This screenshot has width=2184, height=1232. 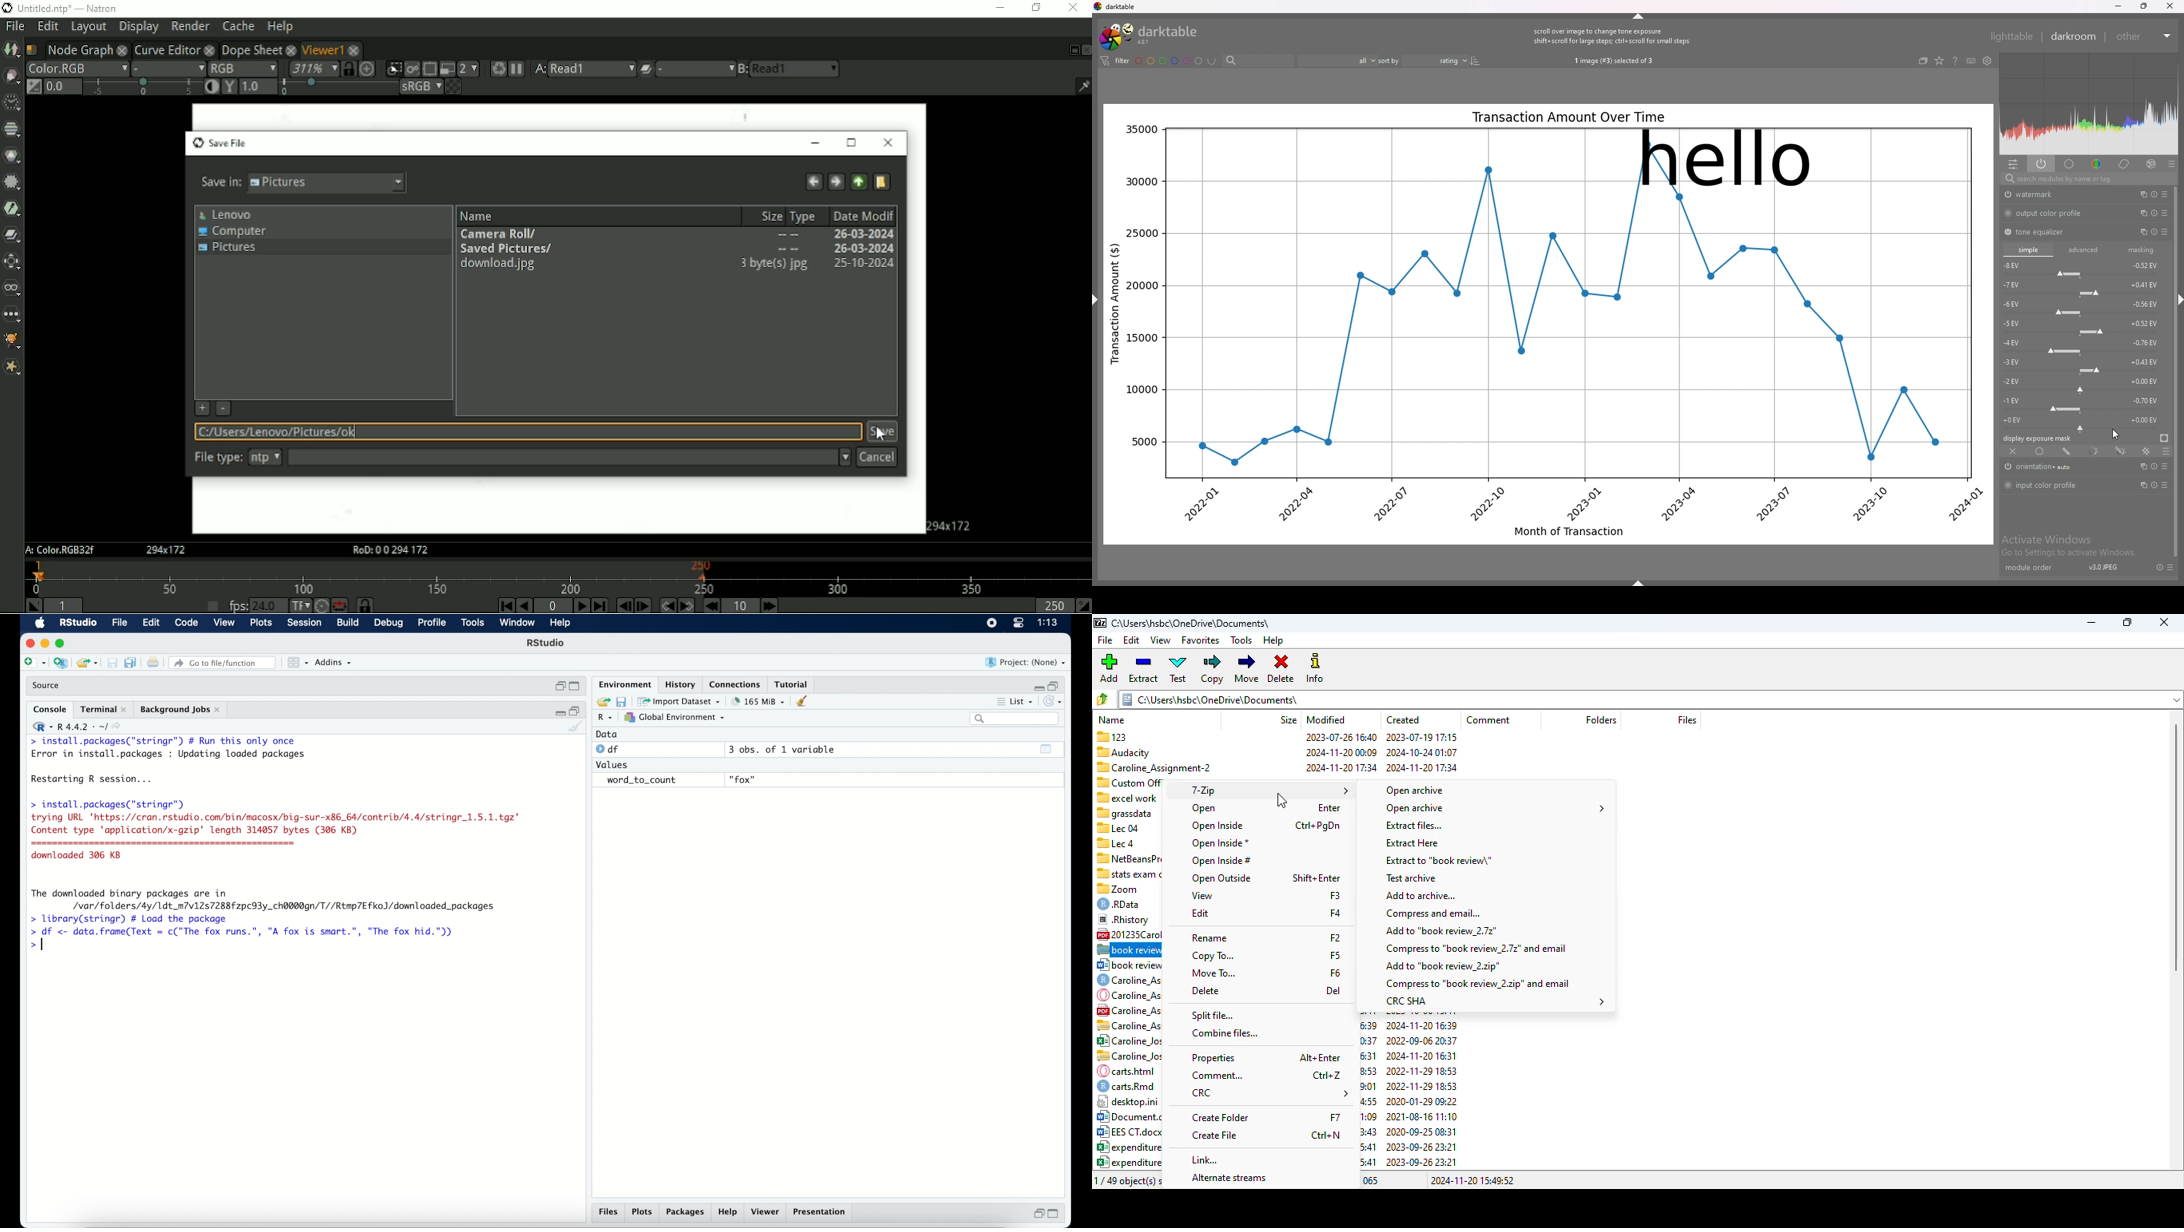 What do you see at coordinates (2038, 439) in the screenshot?
I see `display exposure mask` at bounding box center [2038, 439].